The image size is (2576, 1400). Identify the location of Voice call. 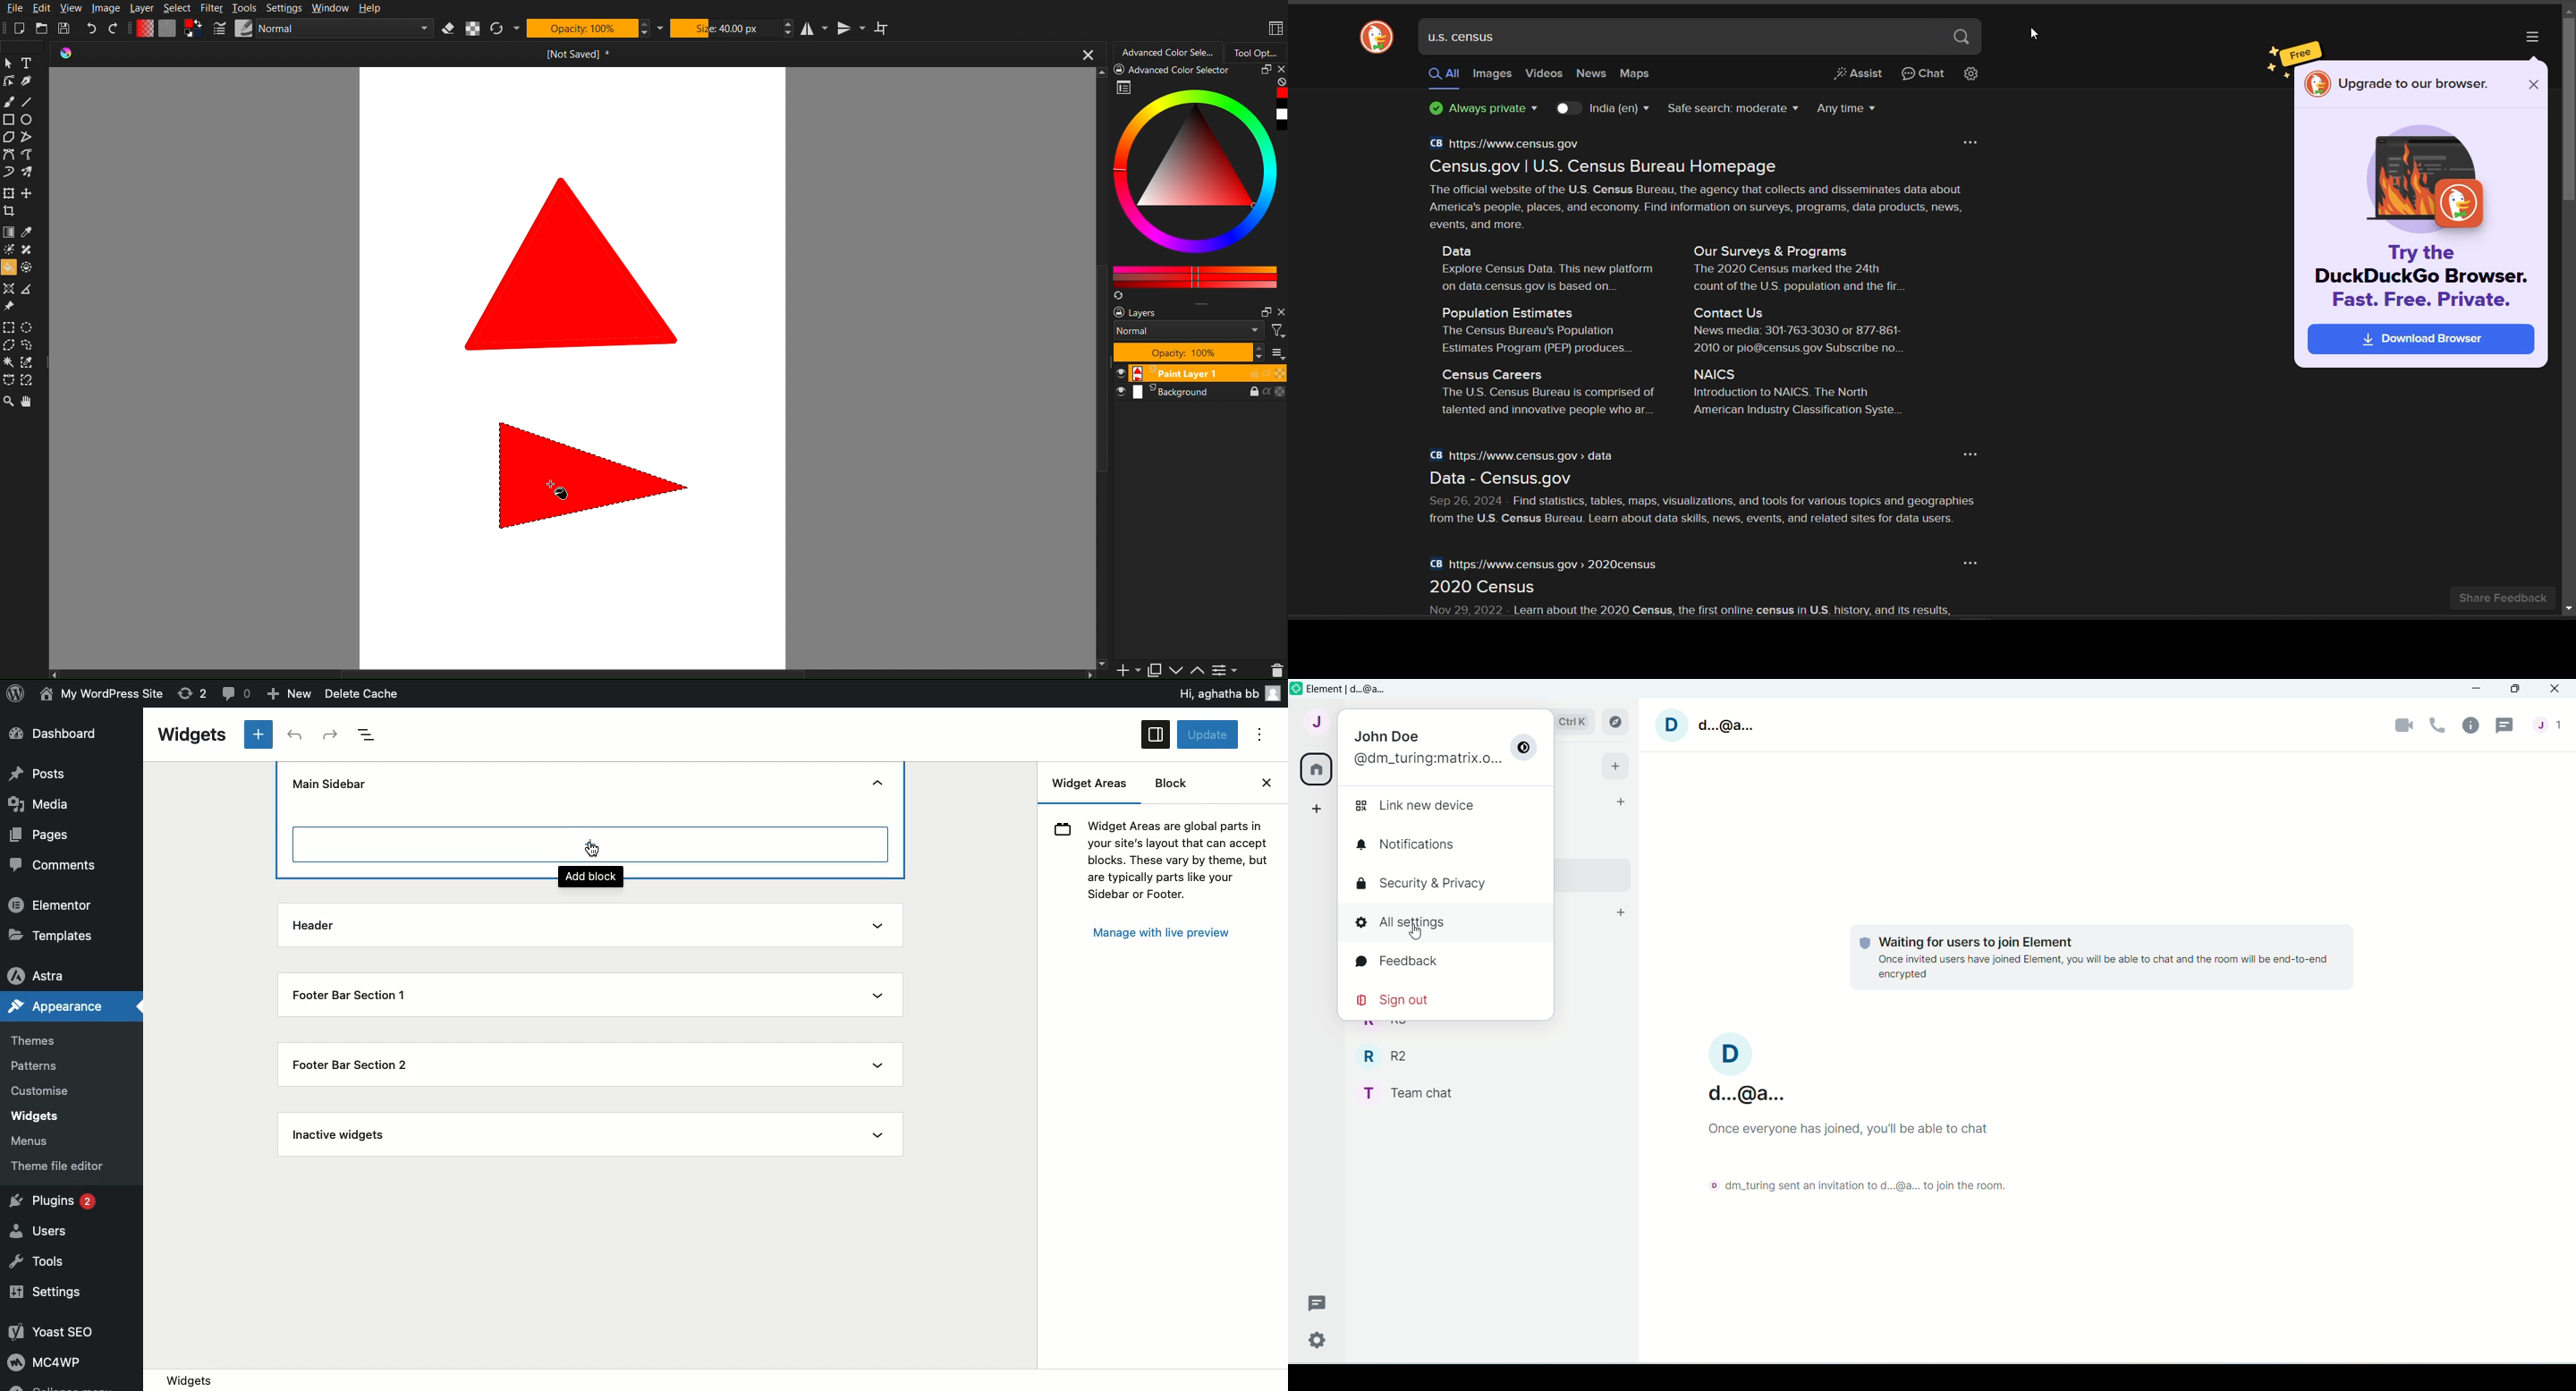
(2438, 724).